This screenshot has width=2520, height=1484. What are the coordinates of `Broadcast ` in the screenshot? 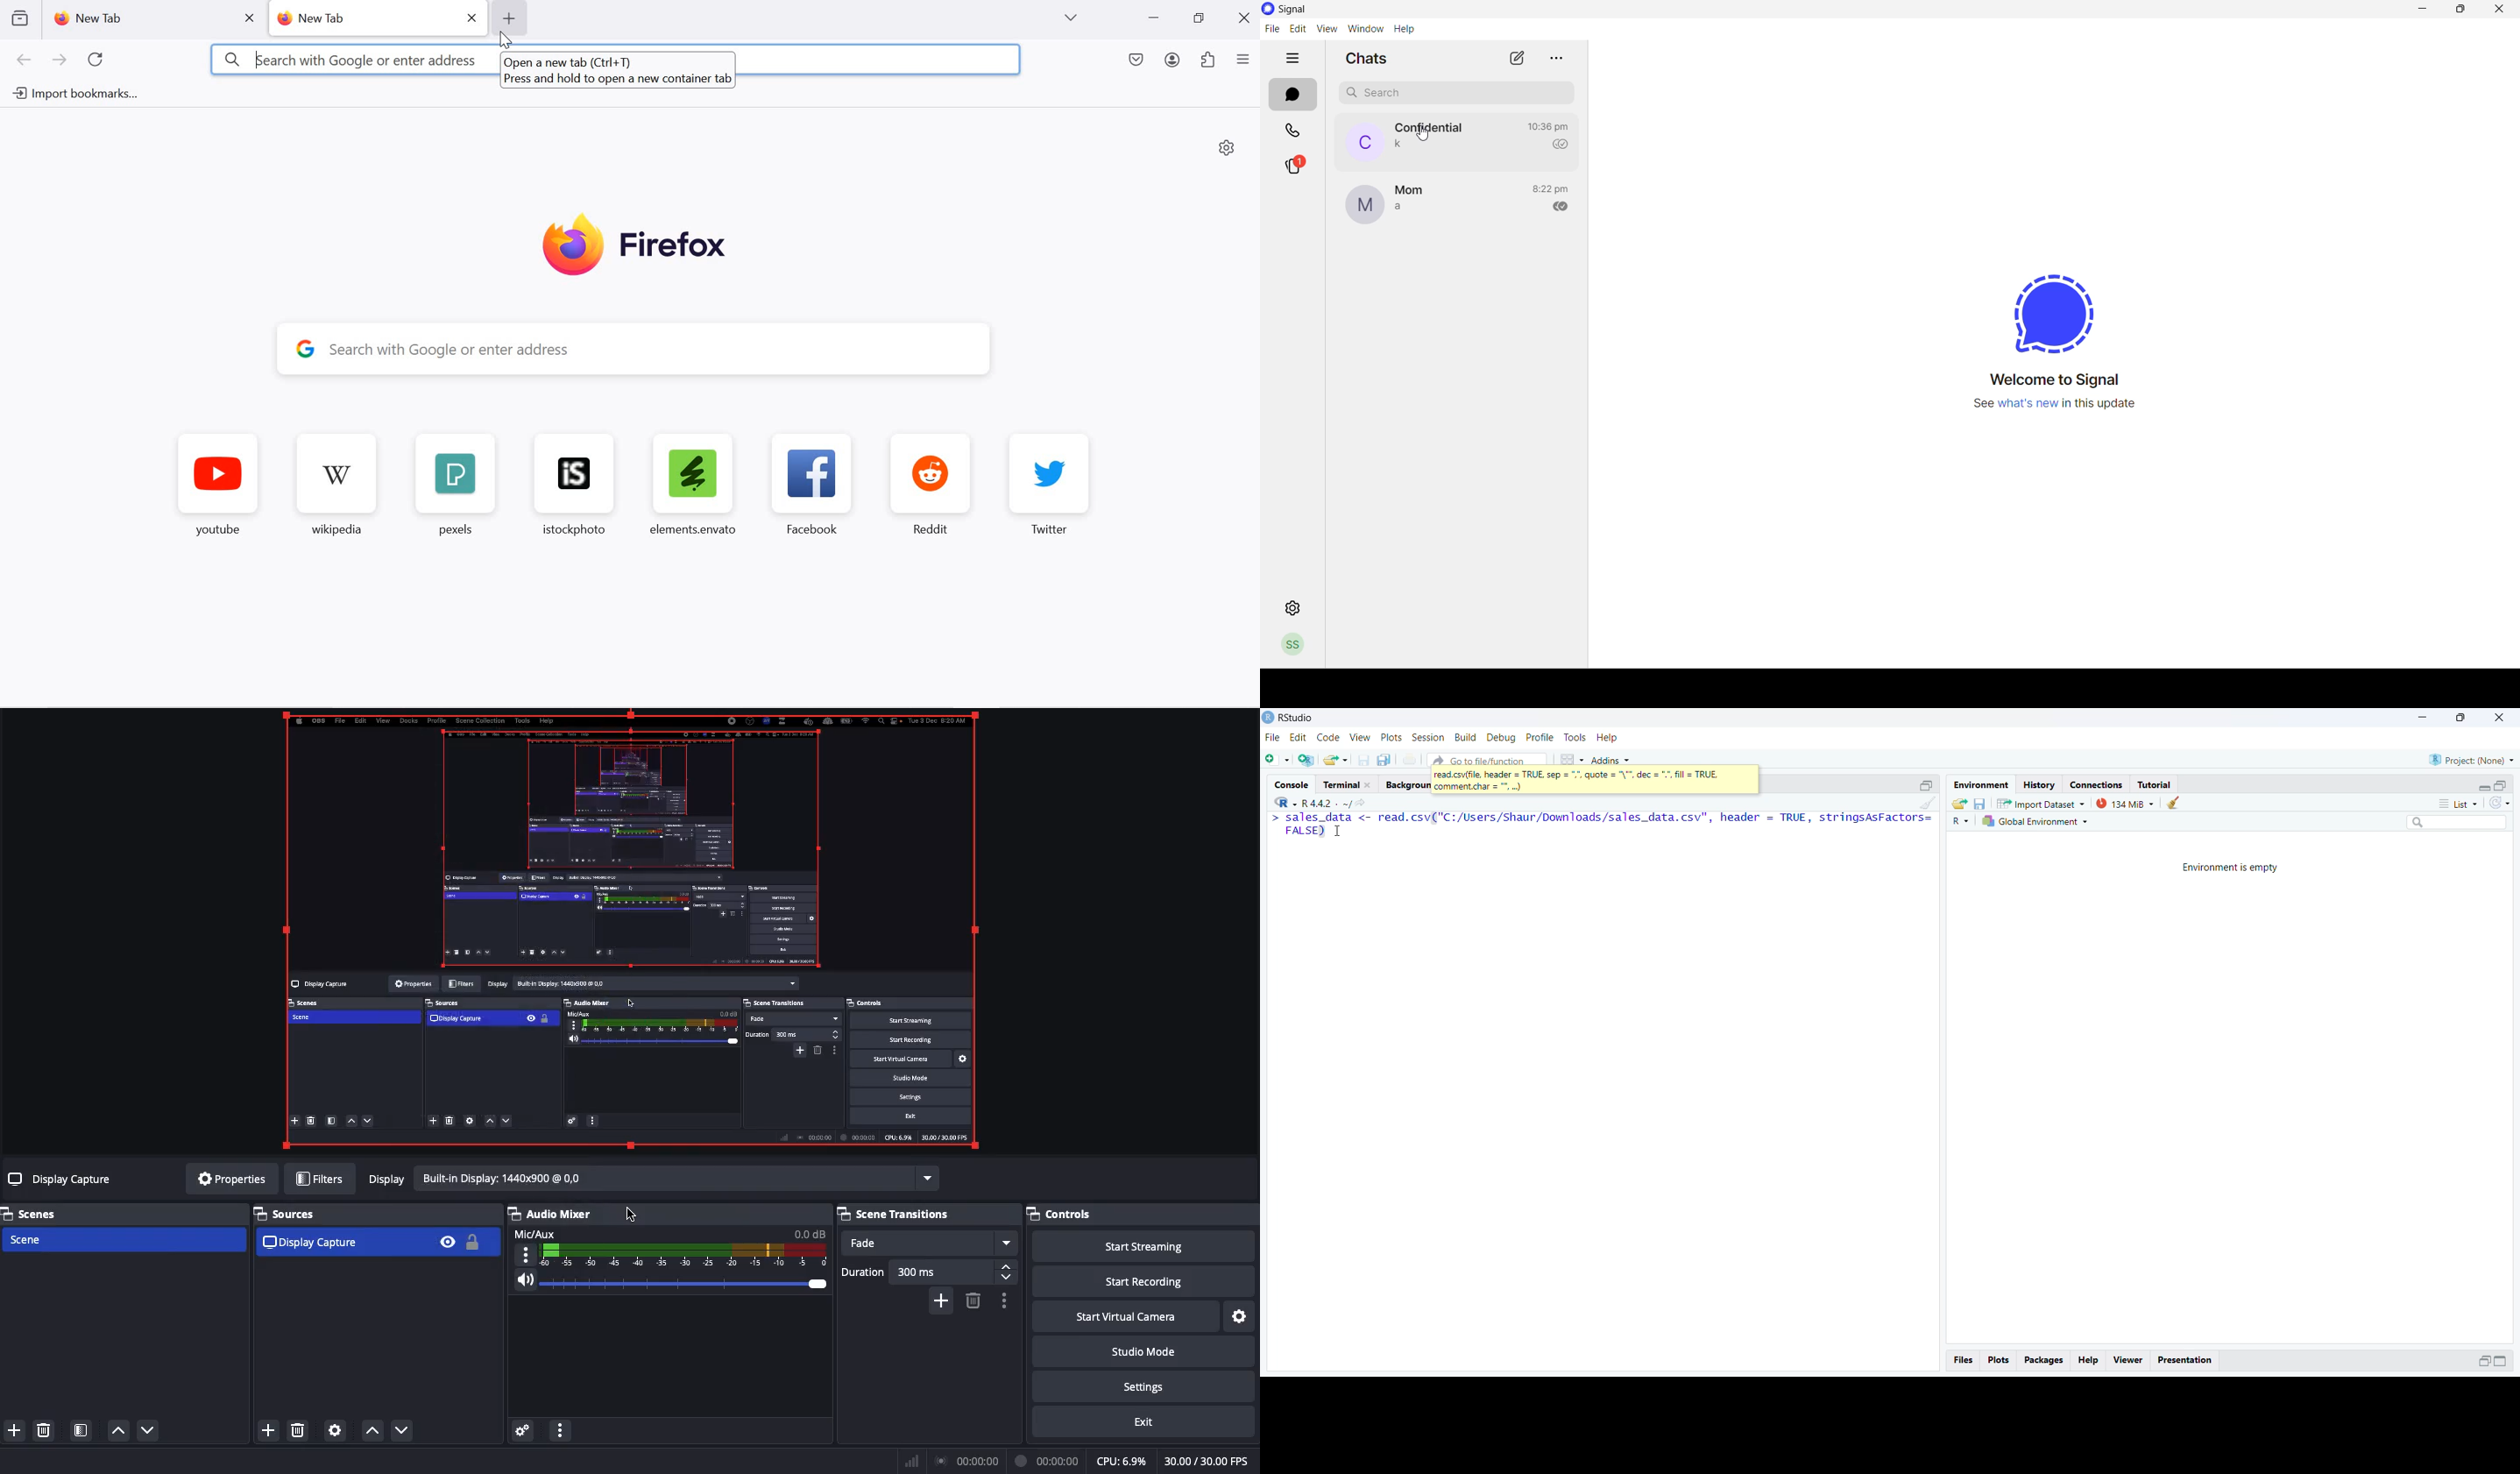 It's located at (967, 1461).